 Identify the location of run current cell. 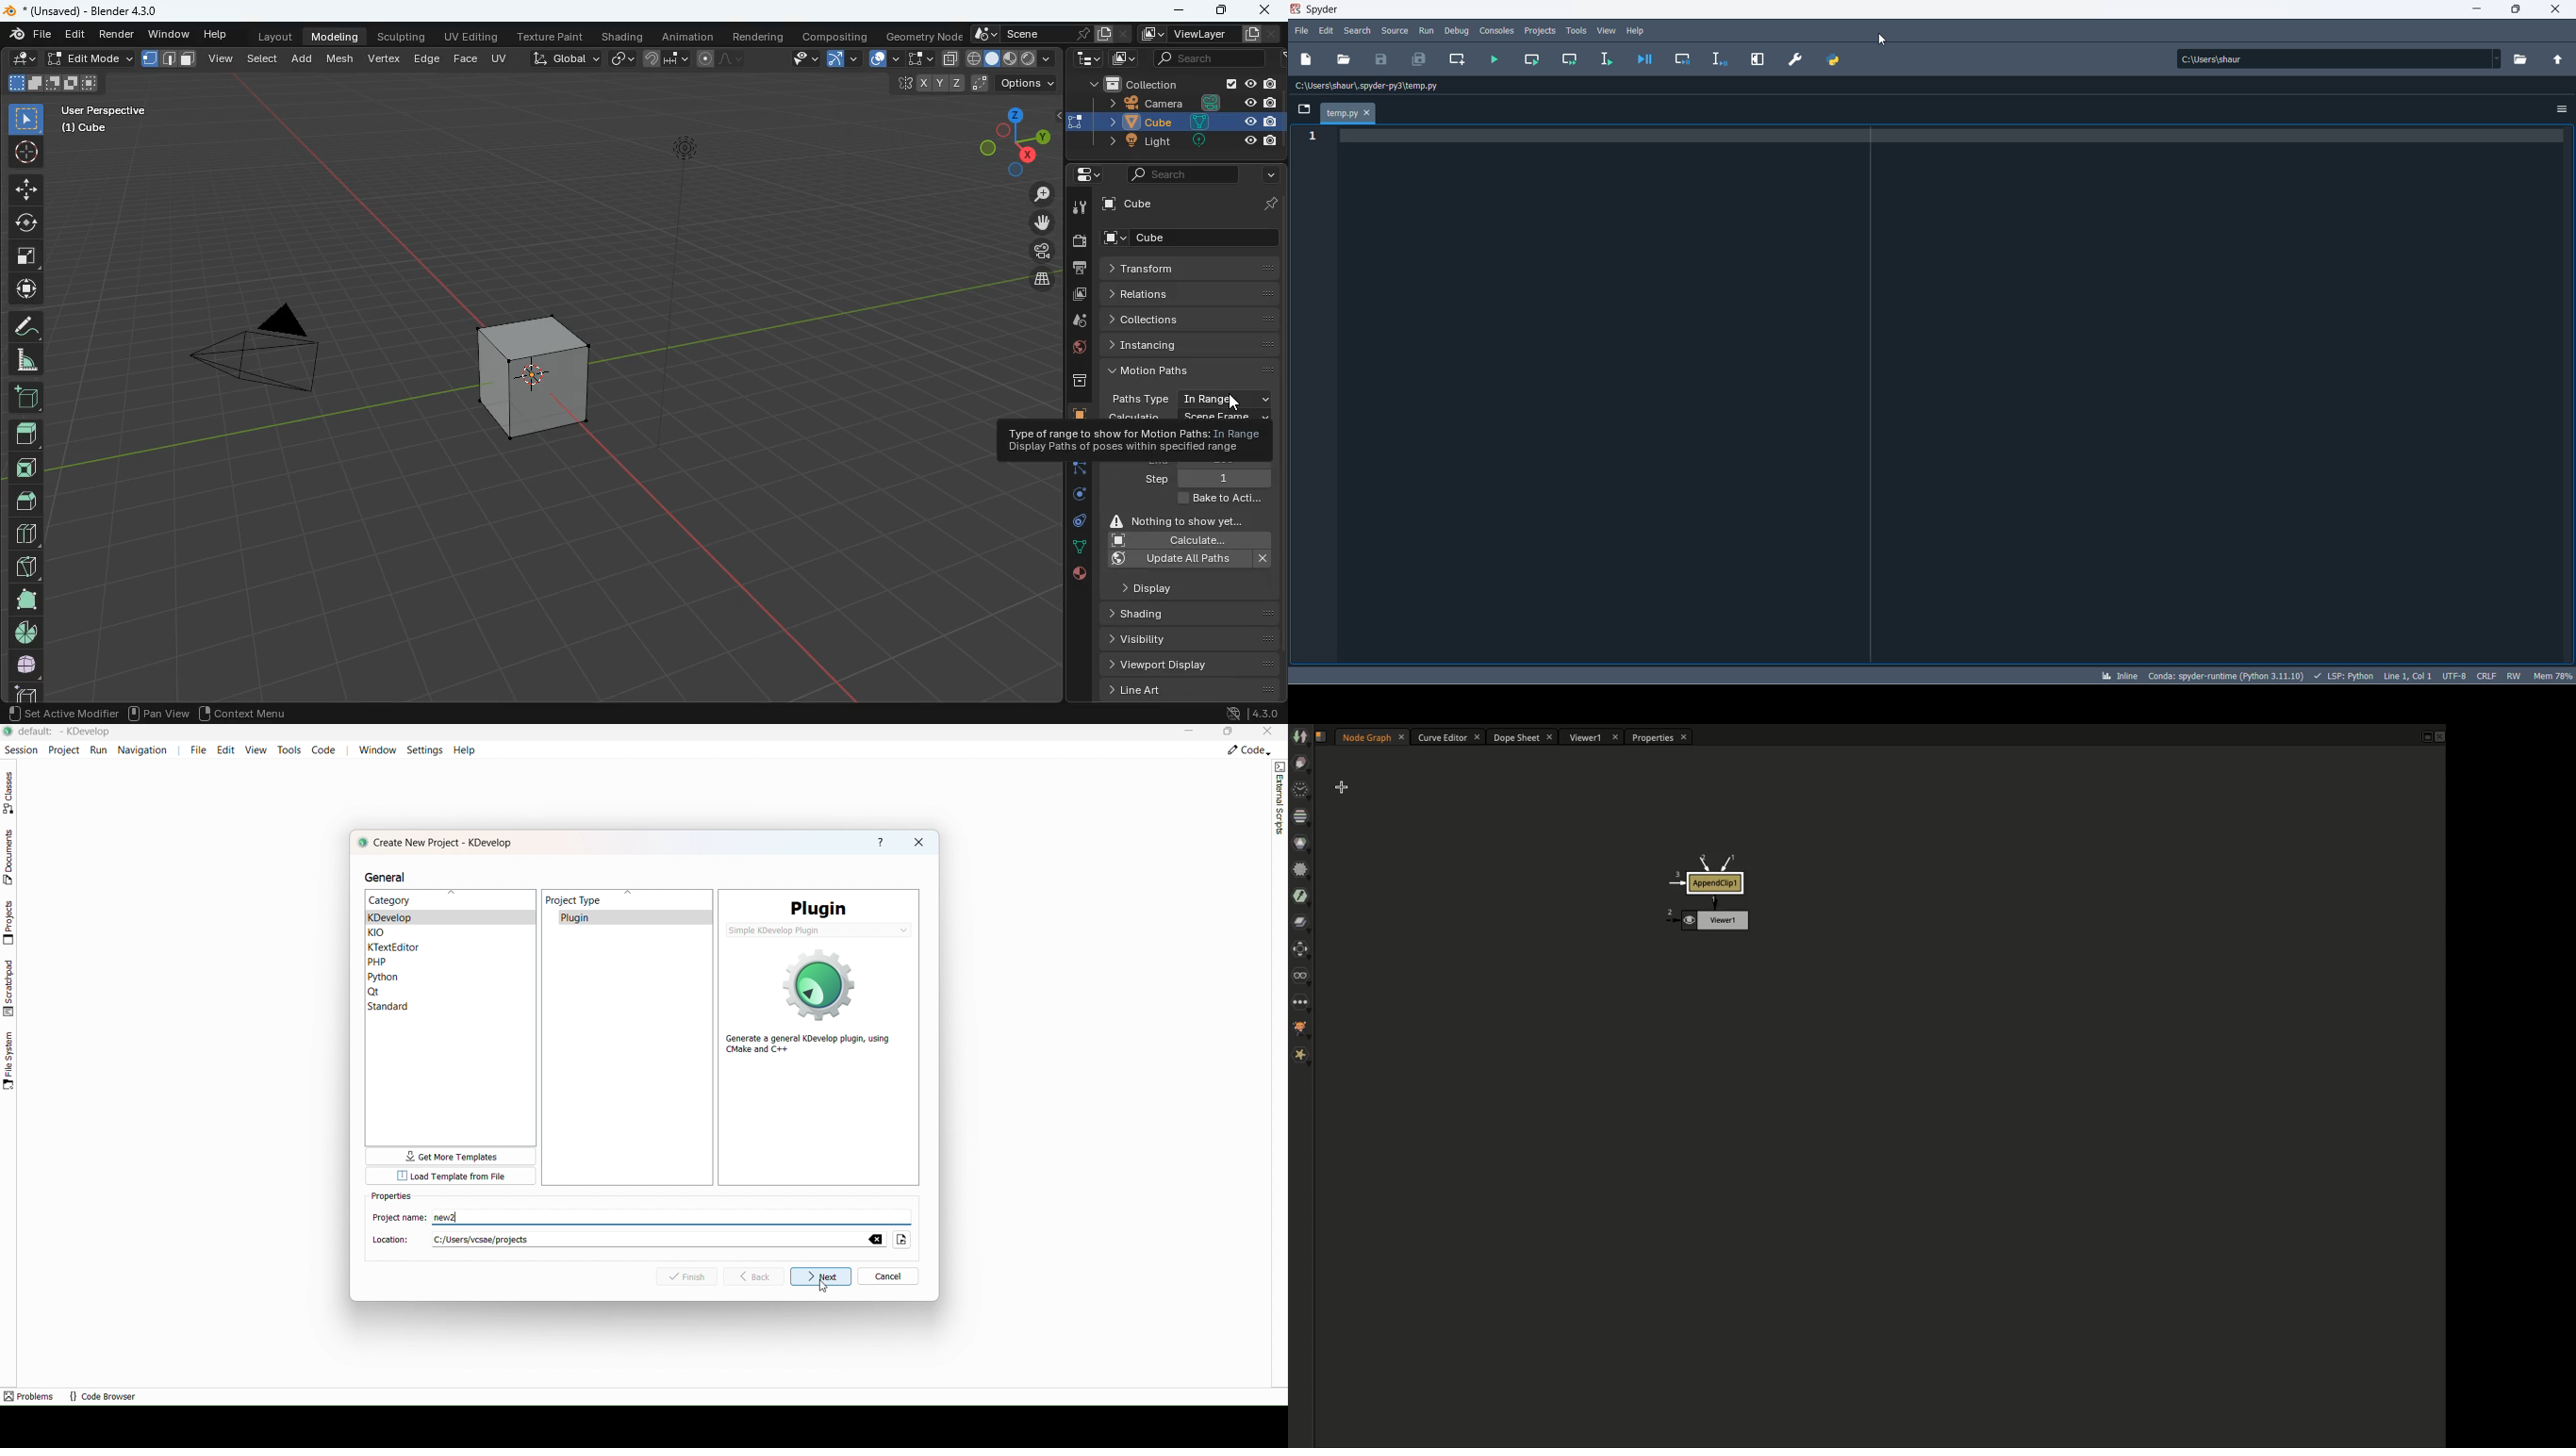
(1529, 60).